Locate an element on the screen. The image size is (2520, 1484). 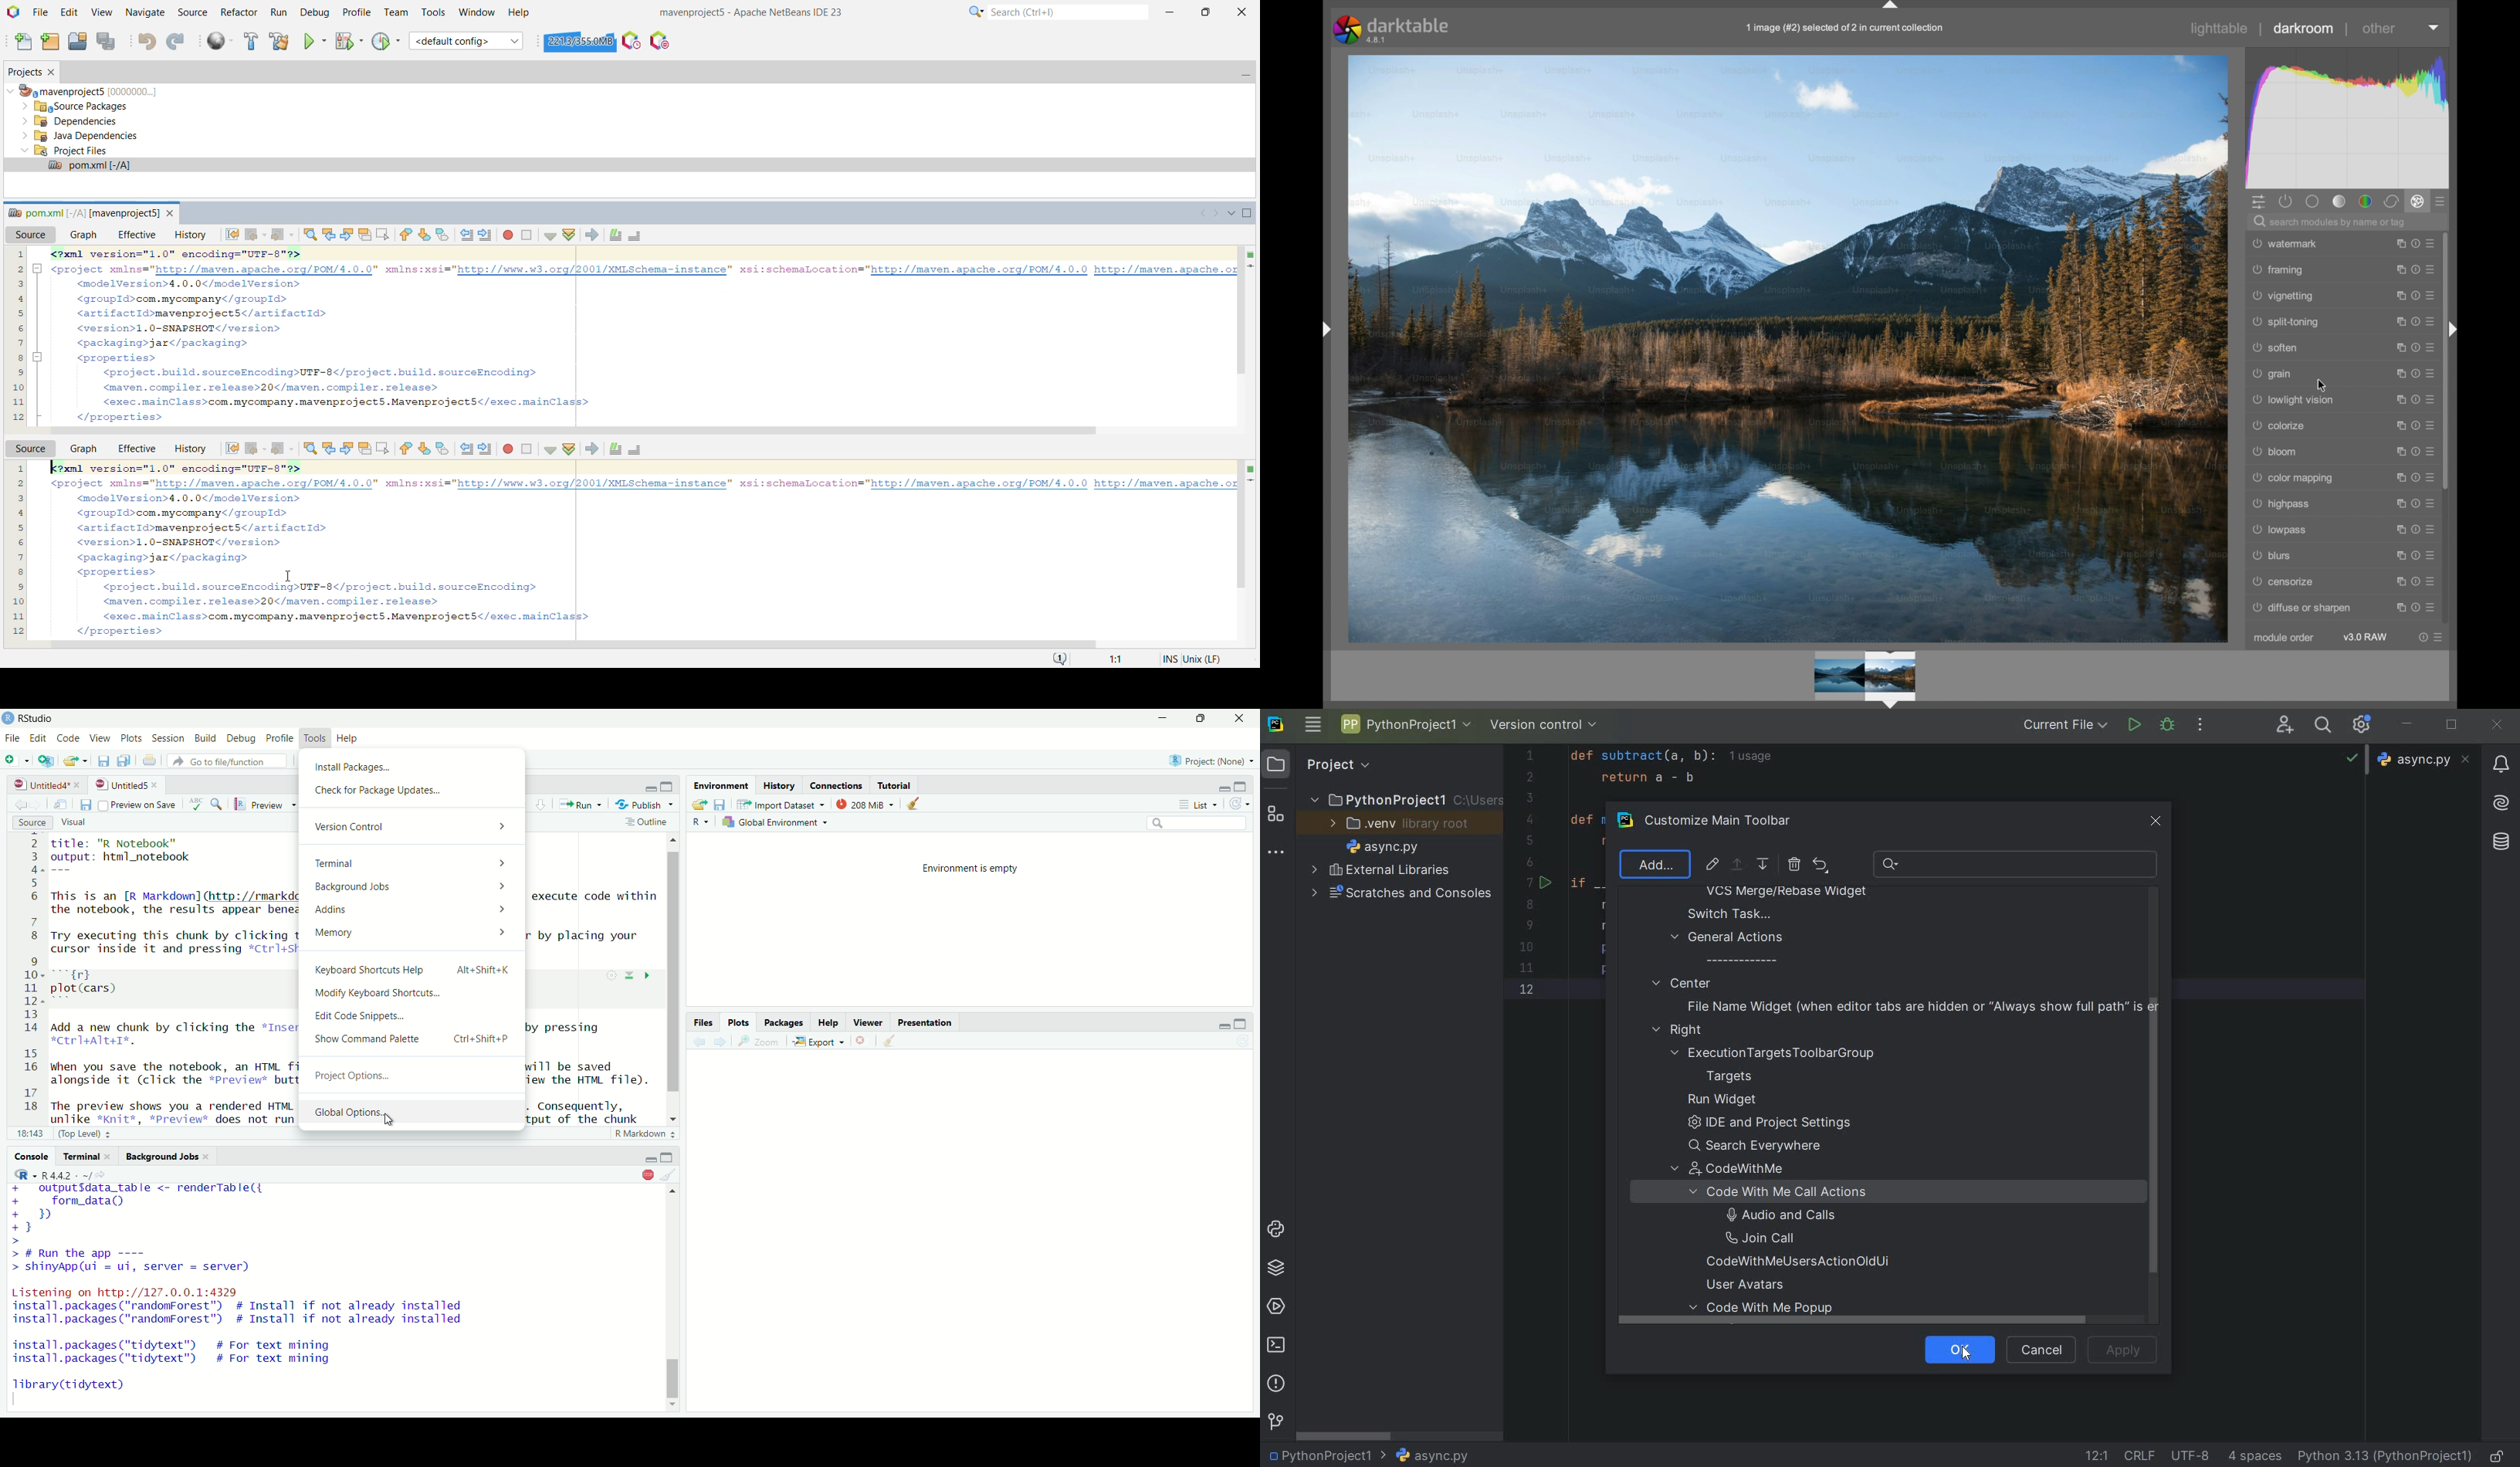
Help is located at coordinates (830, 1024).